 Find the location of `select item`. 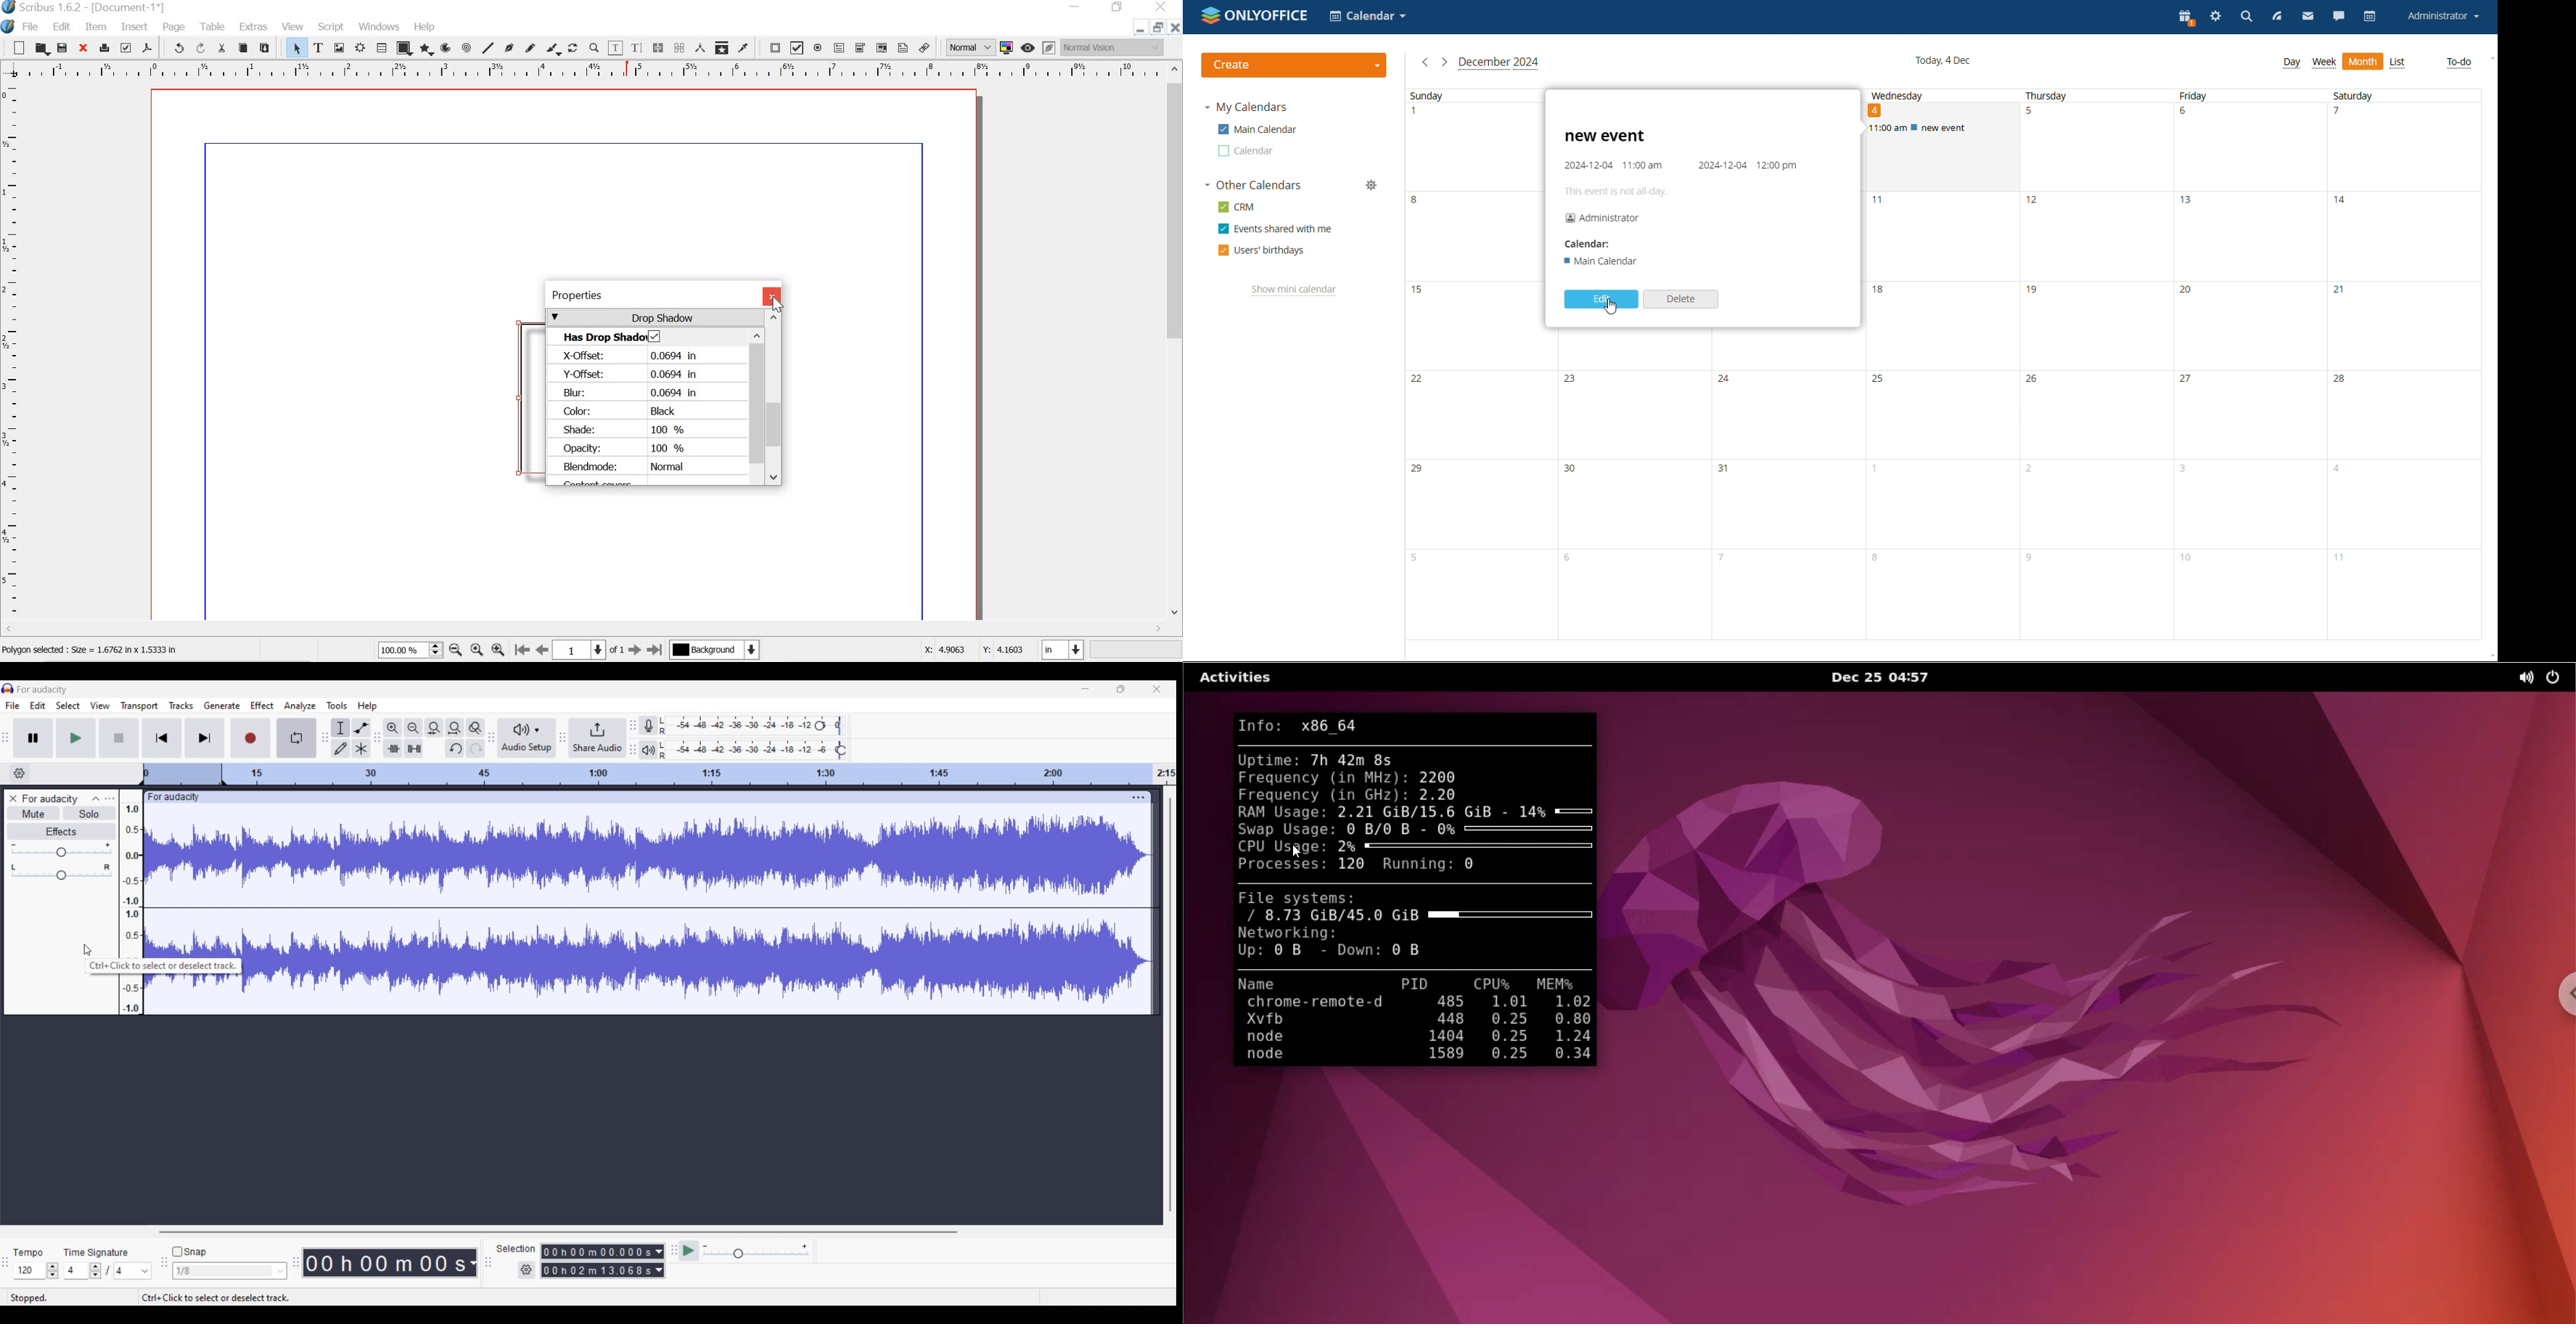

select item is located at coordinates (297, 48).